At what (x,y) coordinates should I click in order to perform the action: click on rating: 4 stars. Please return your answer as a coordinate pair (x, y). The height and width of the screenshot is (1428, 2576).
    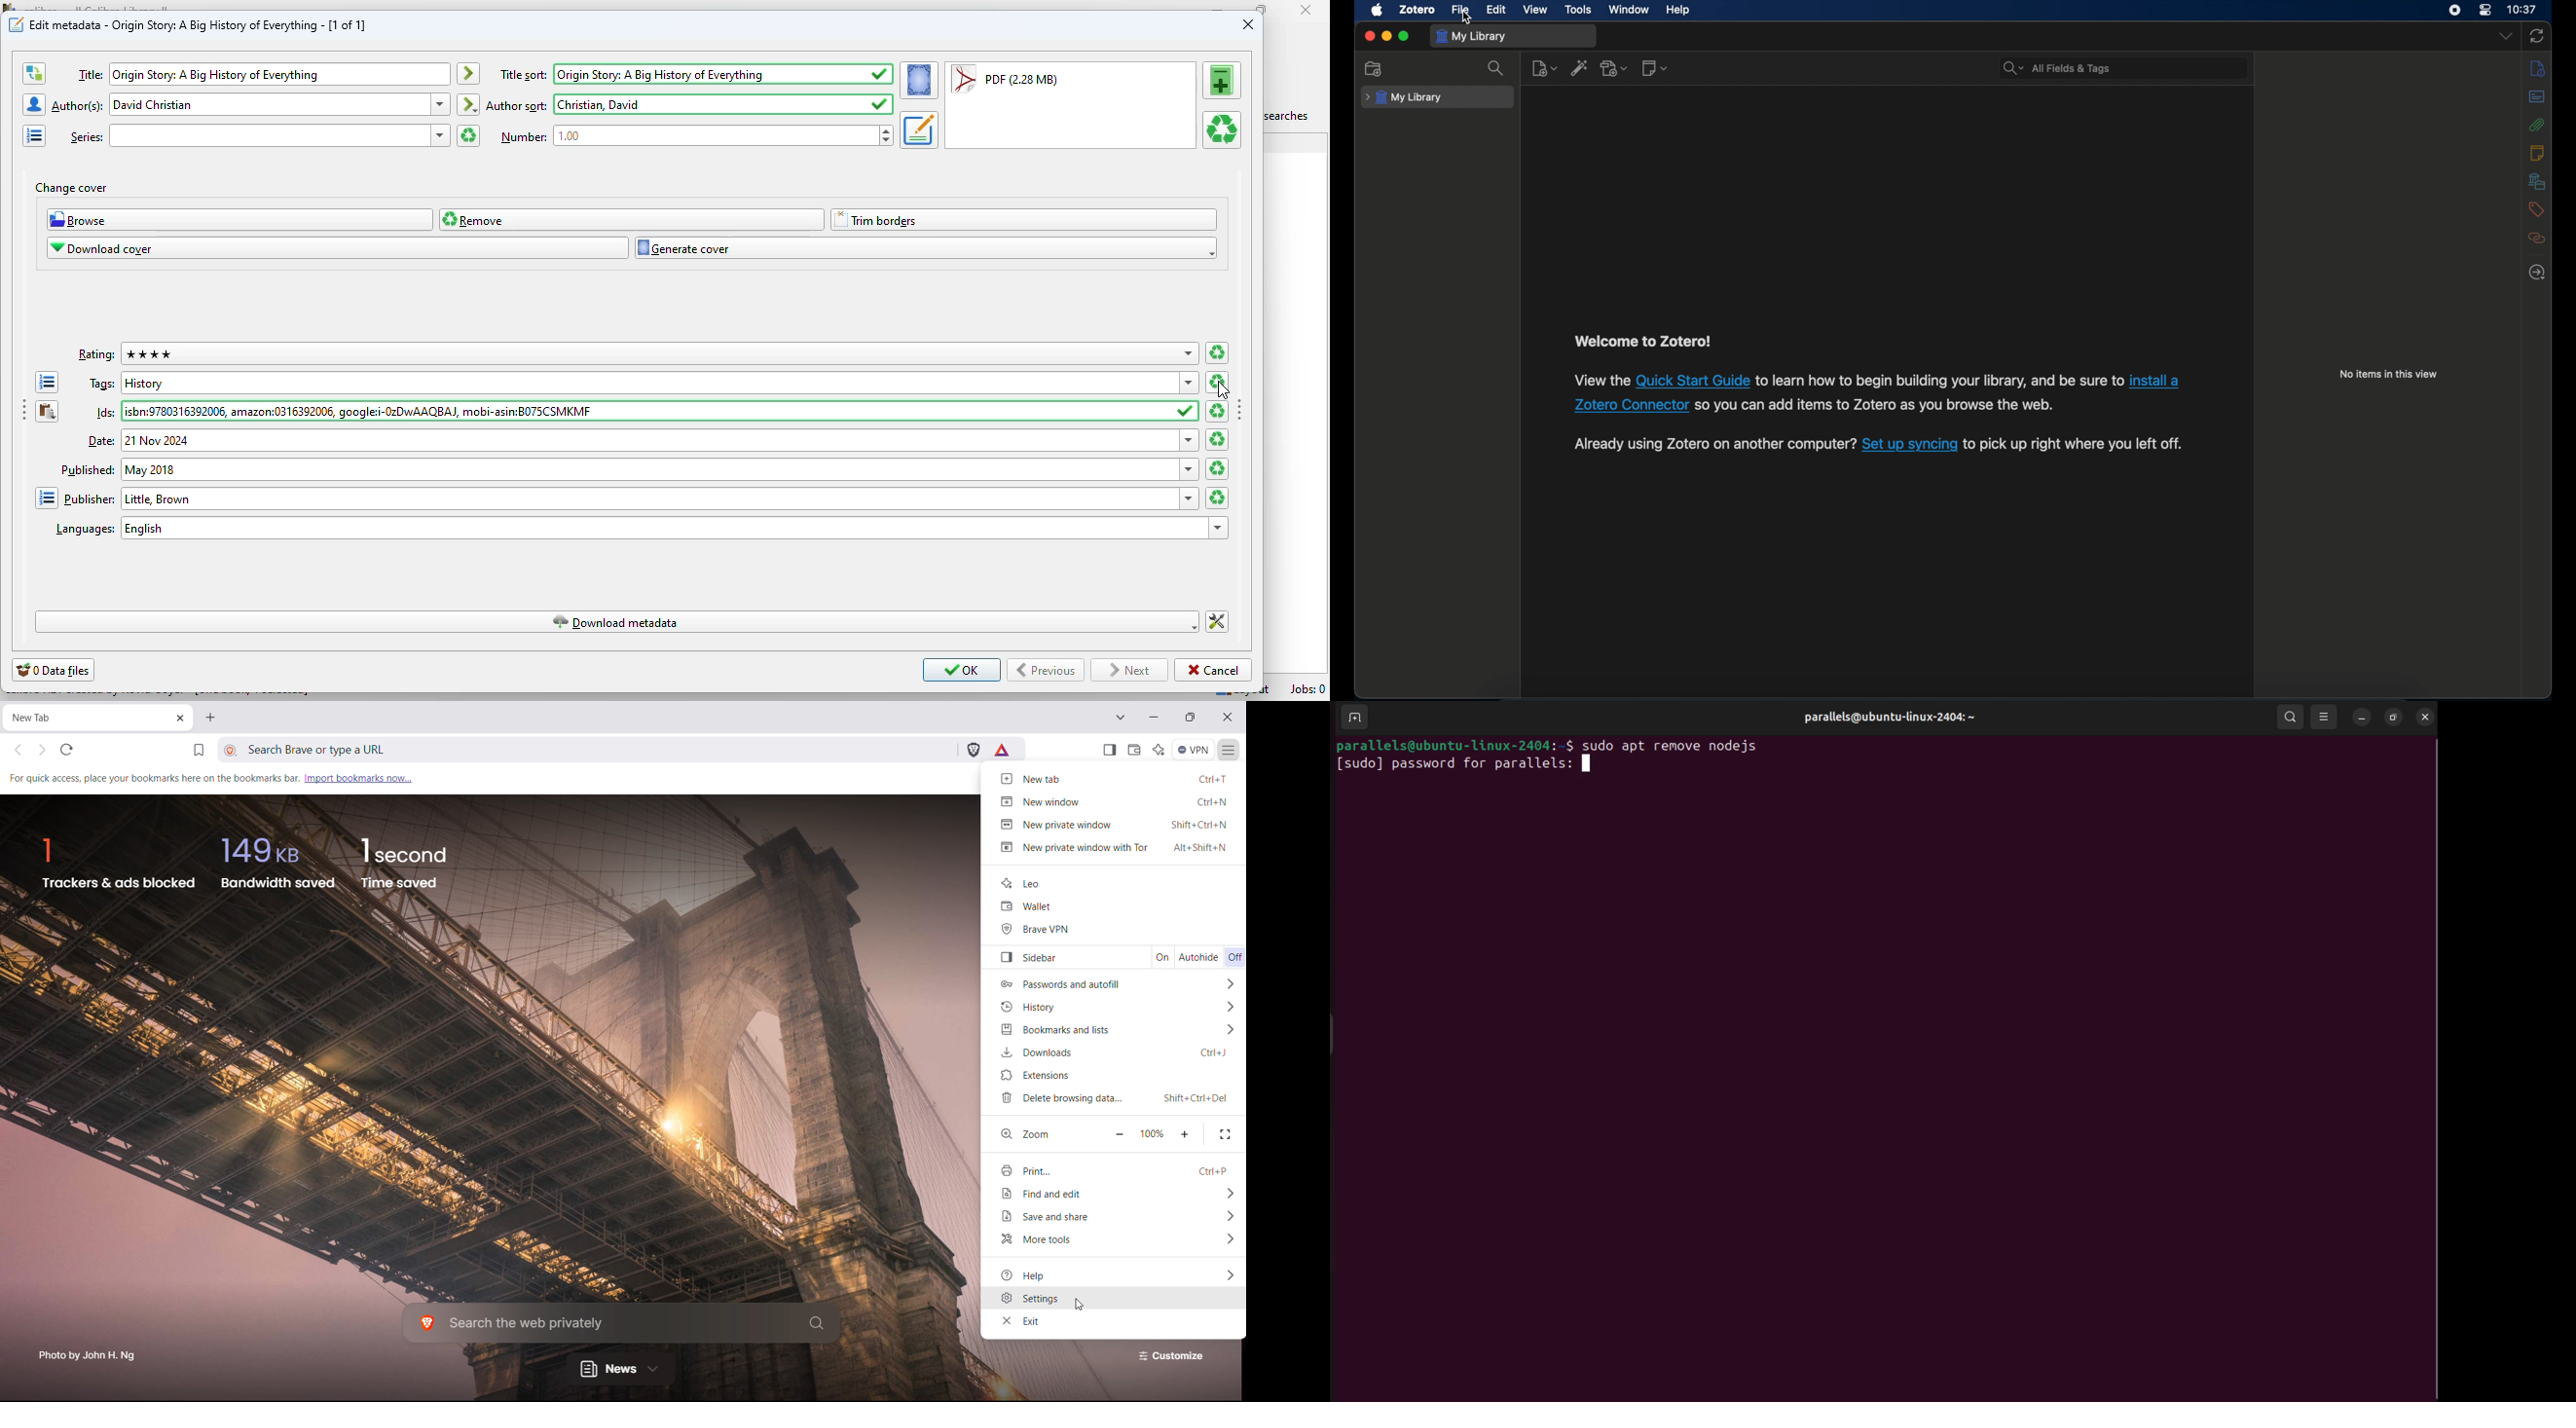
    Looking at the image, I should click on (648, 353).